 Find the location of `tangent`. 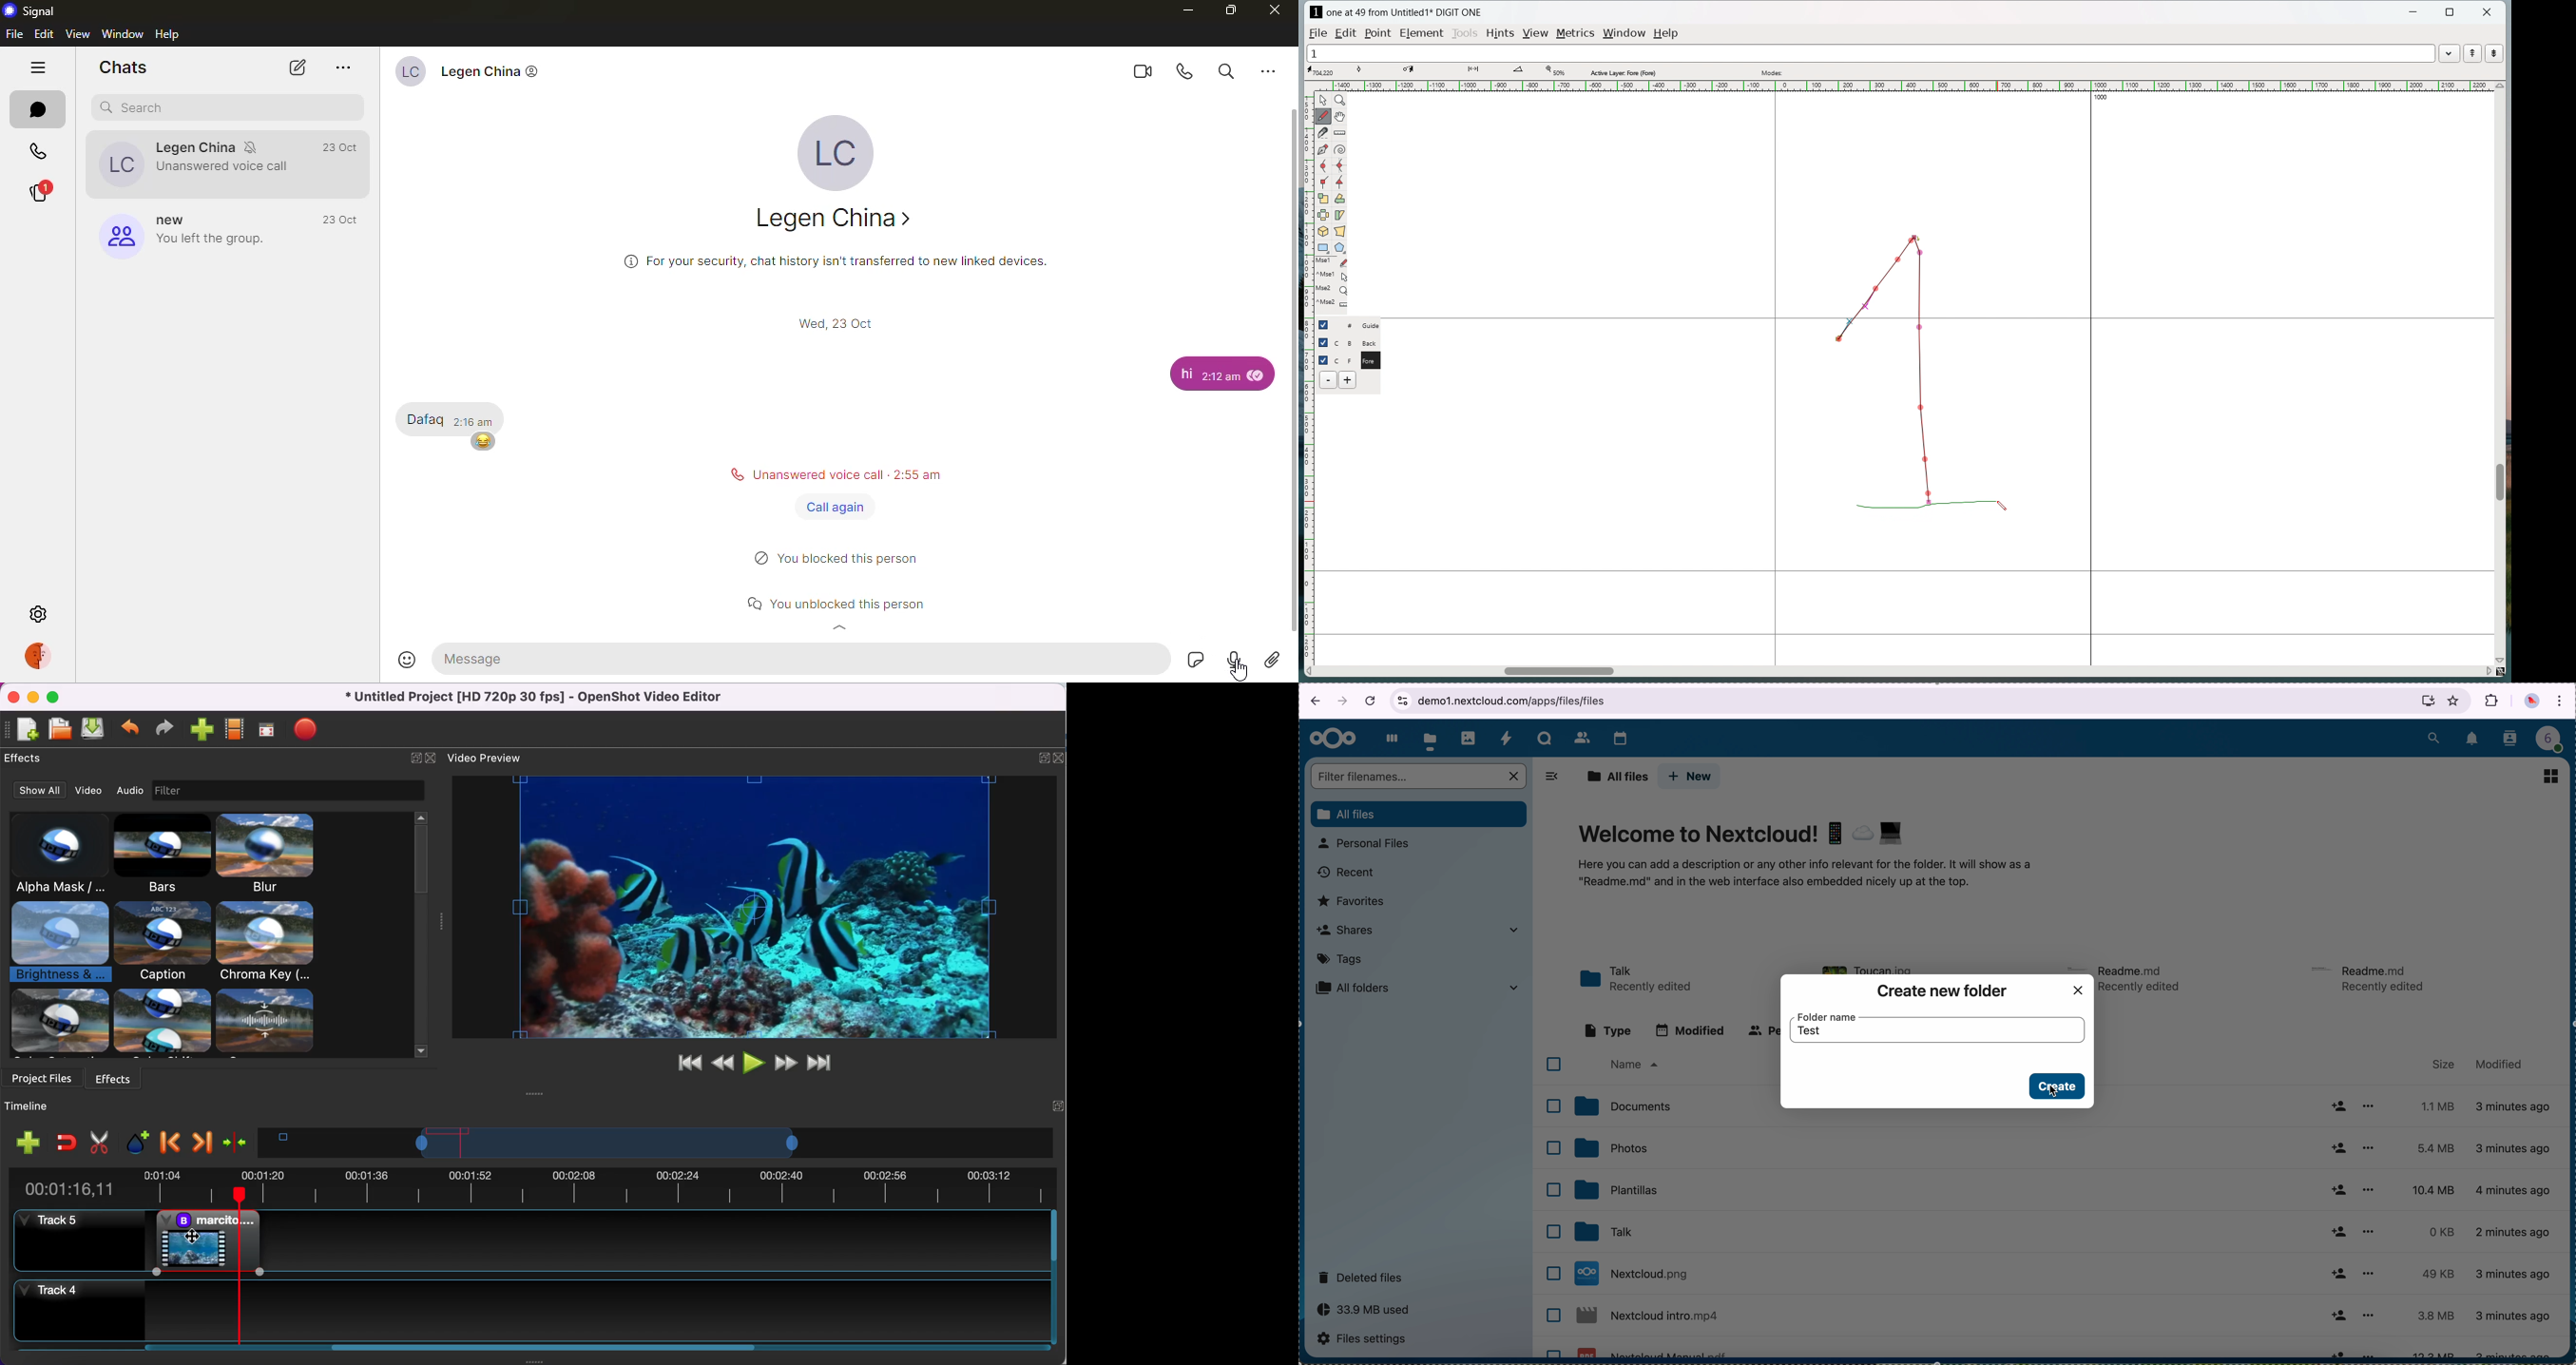

tangent is located at coordinates (1373, 70).